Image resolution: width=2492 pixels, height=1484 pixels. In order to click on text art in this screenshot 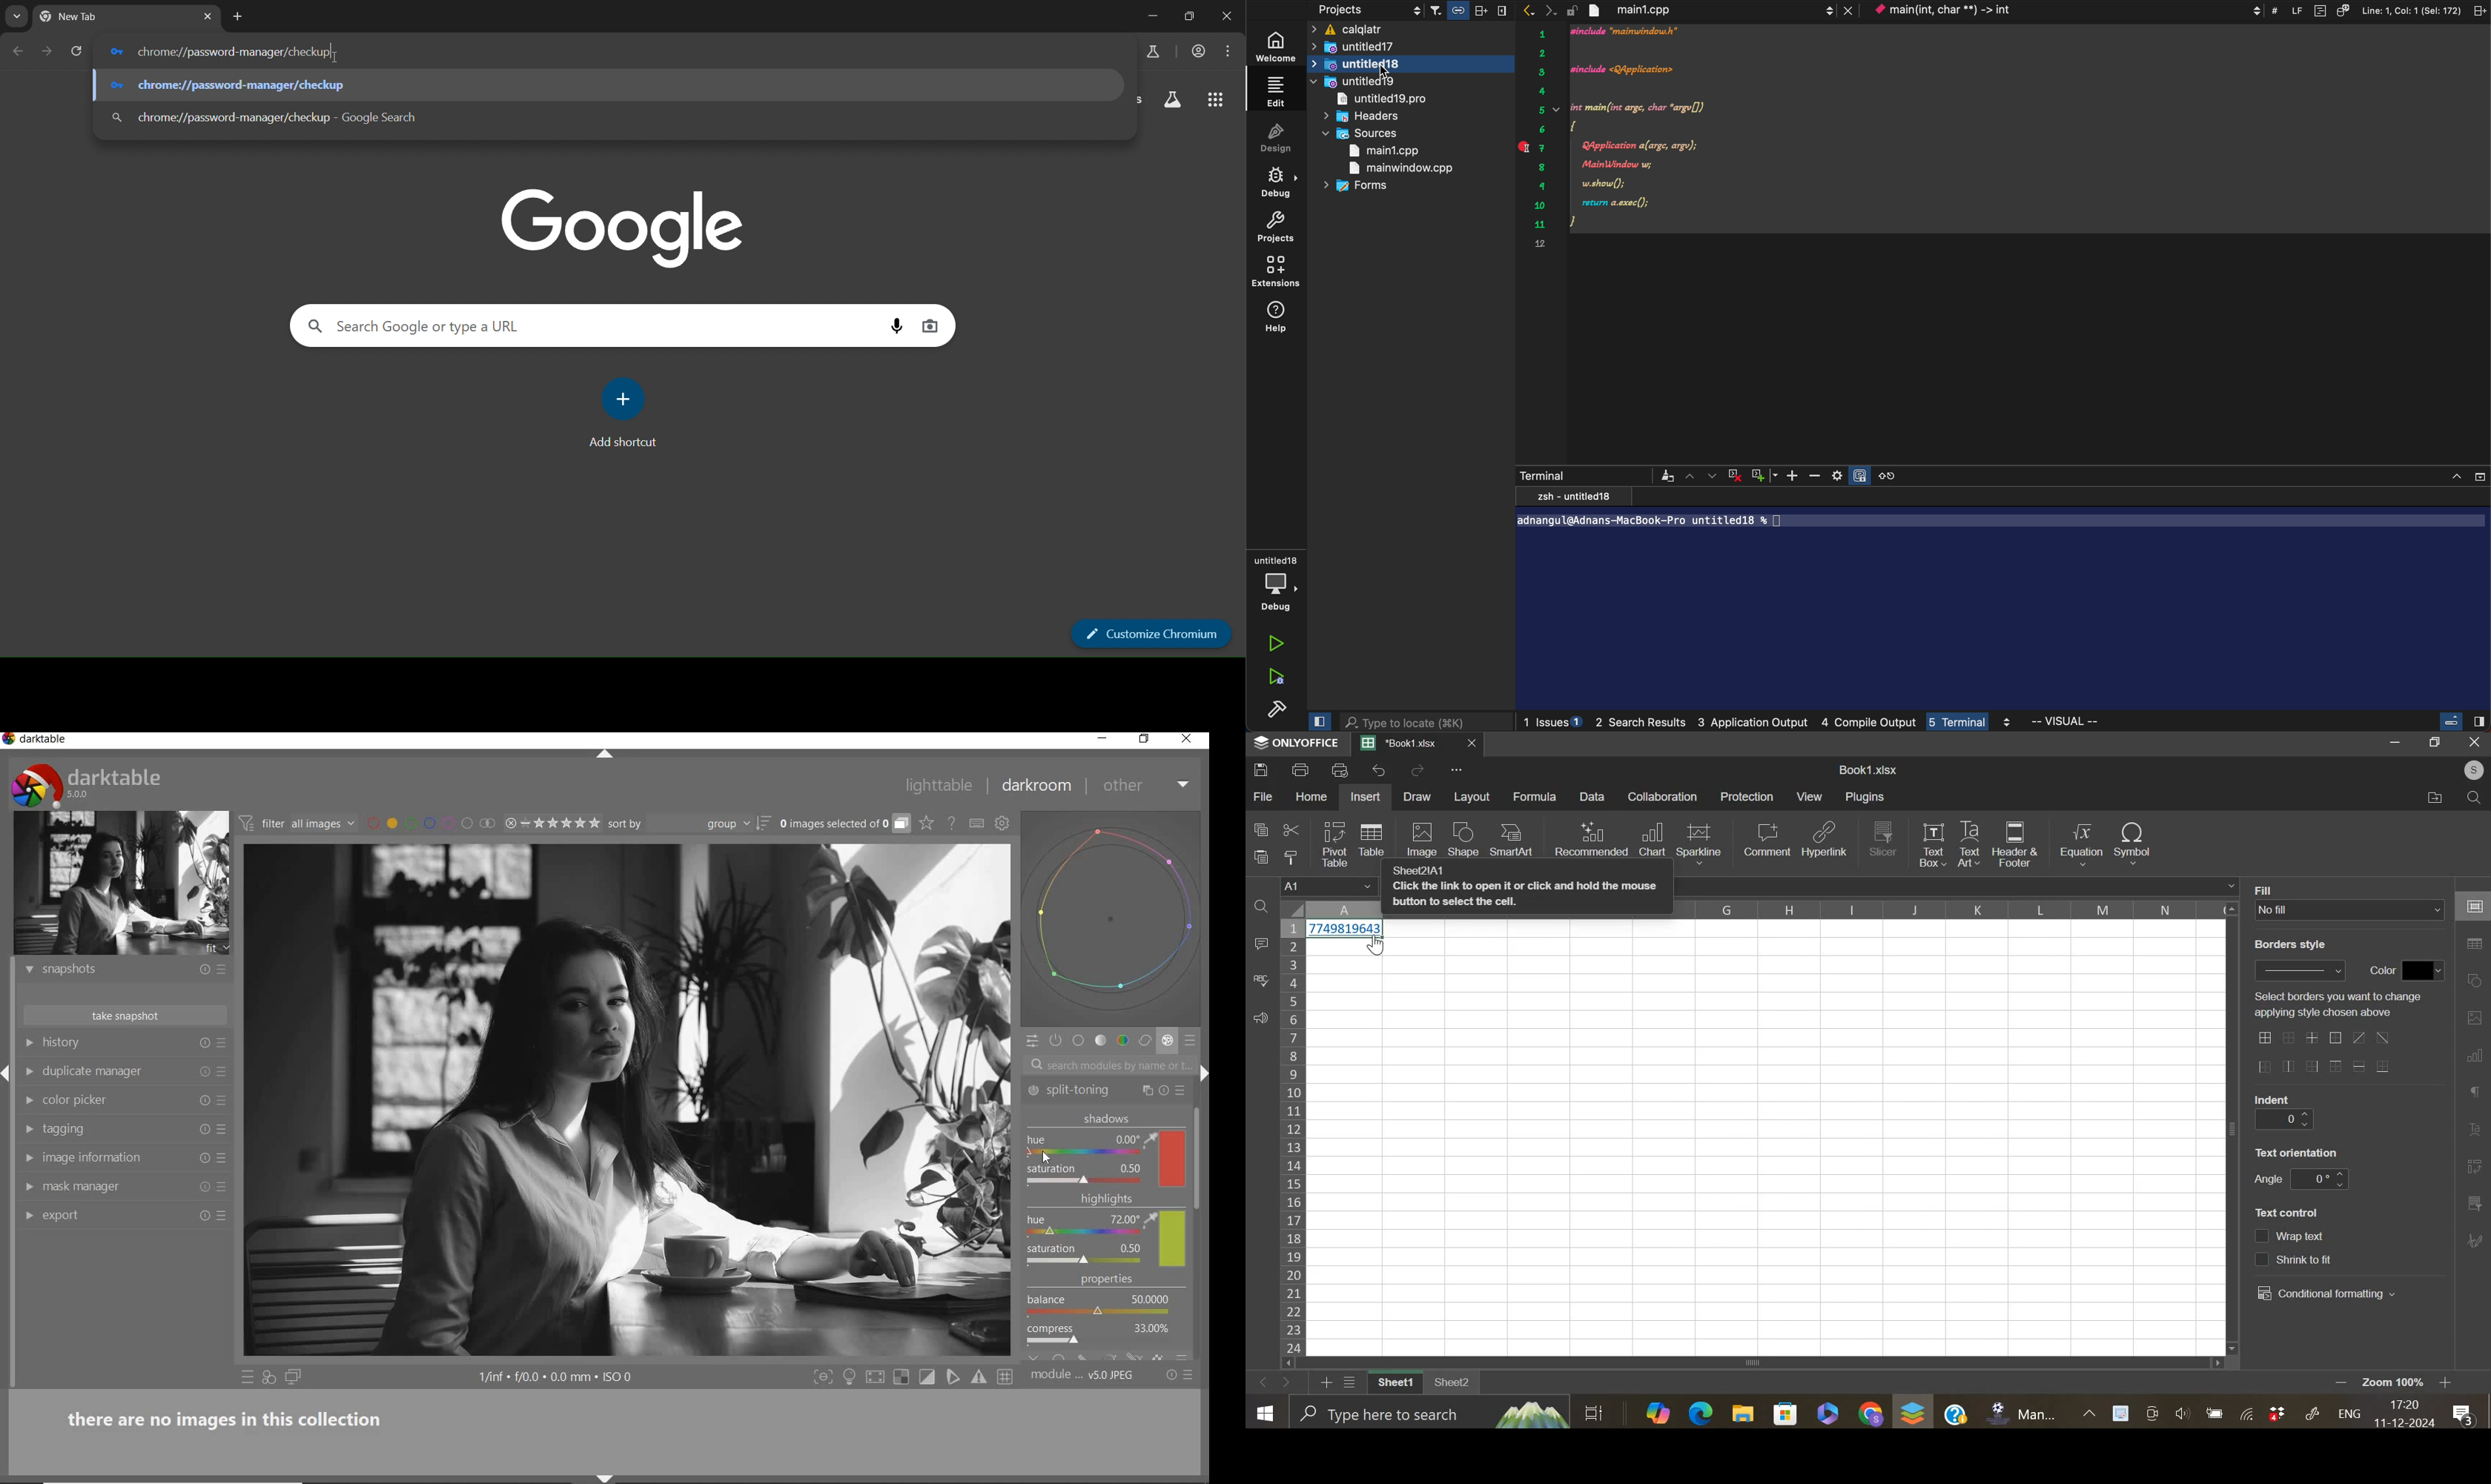, I will do `click(1969, 845)`.